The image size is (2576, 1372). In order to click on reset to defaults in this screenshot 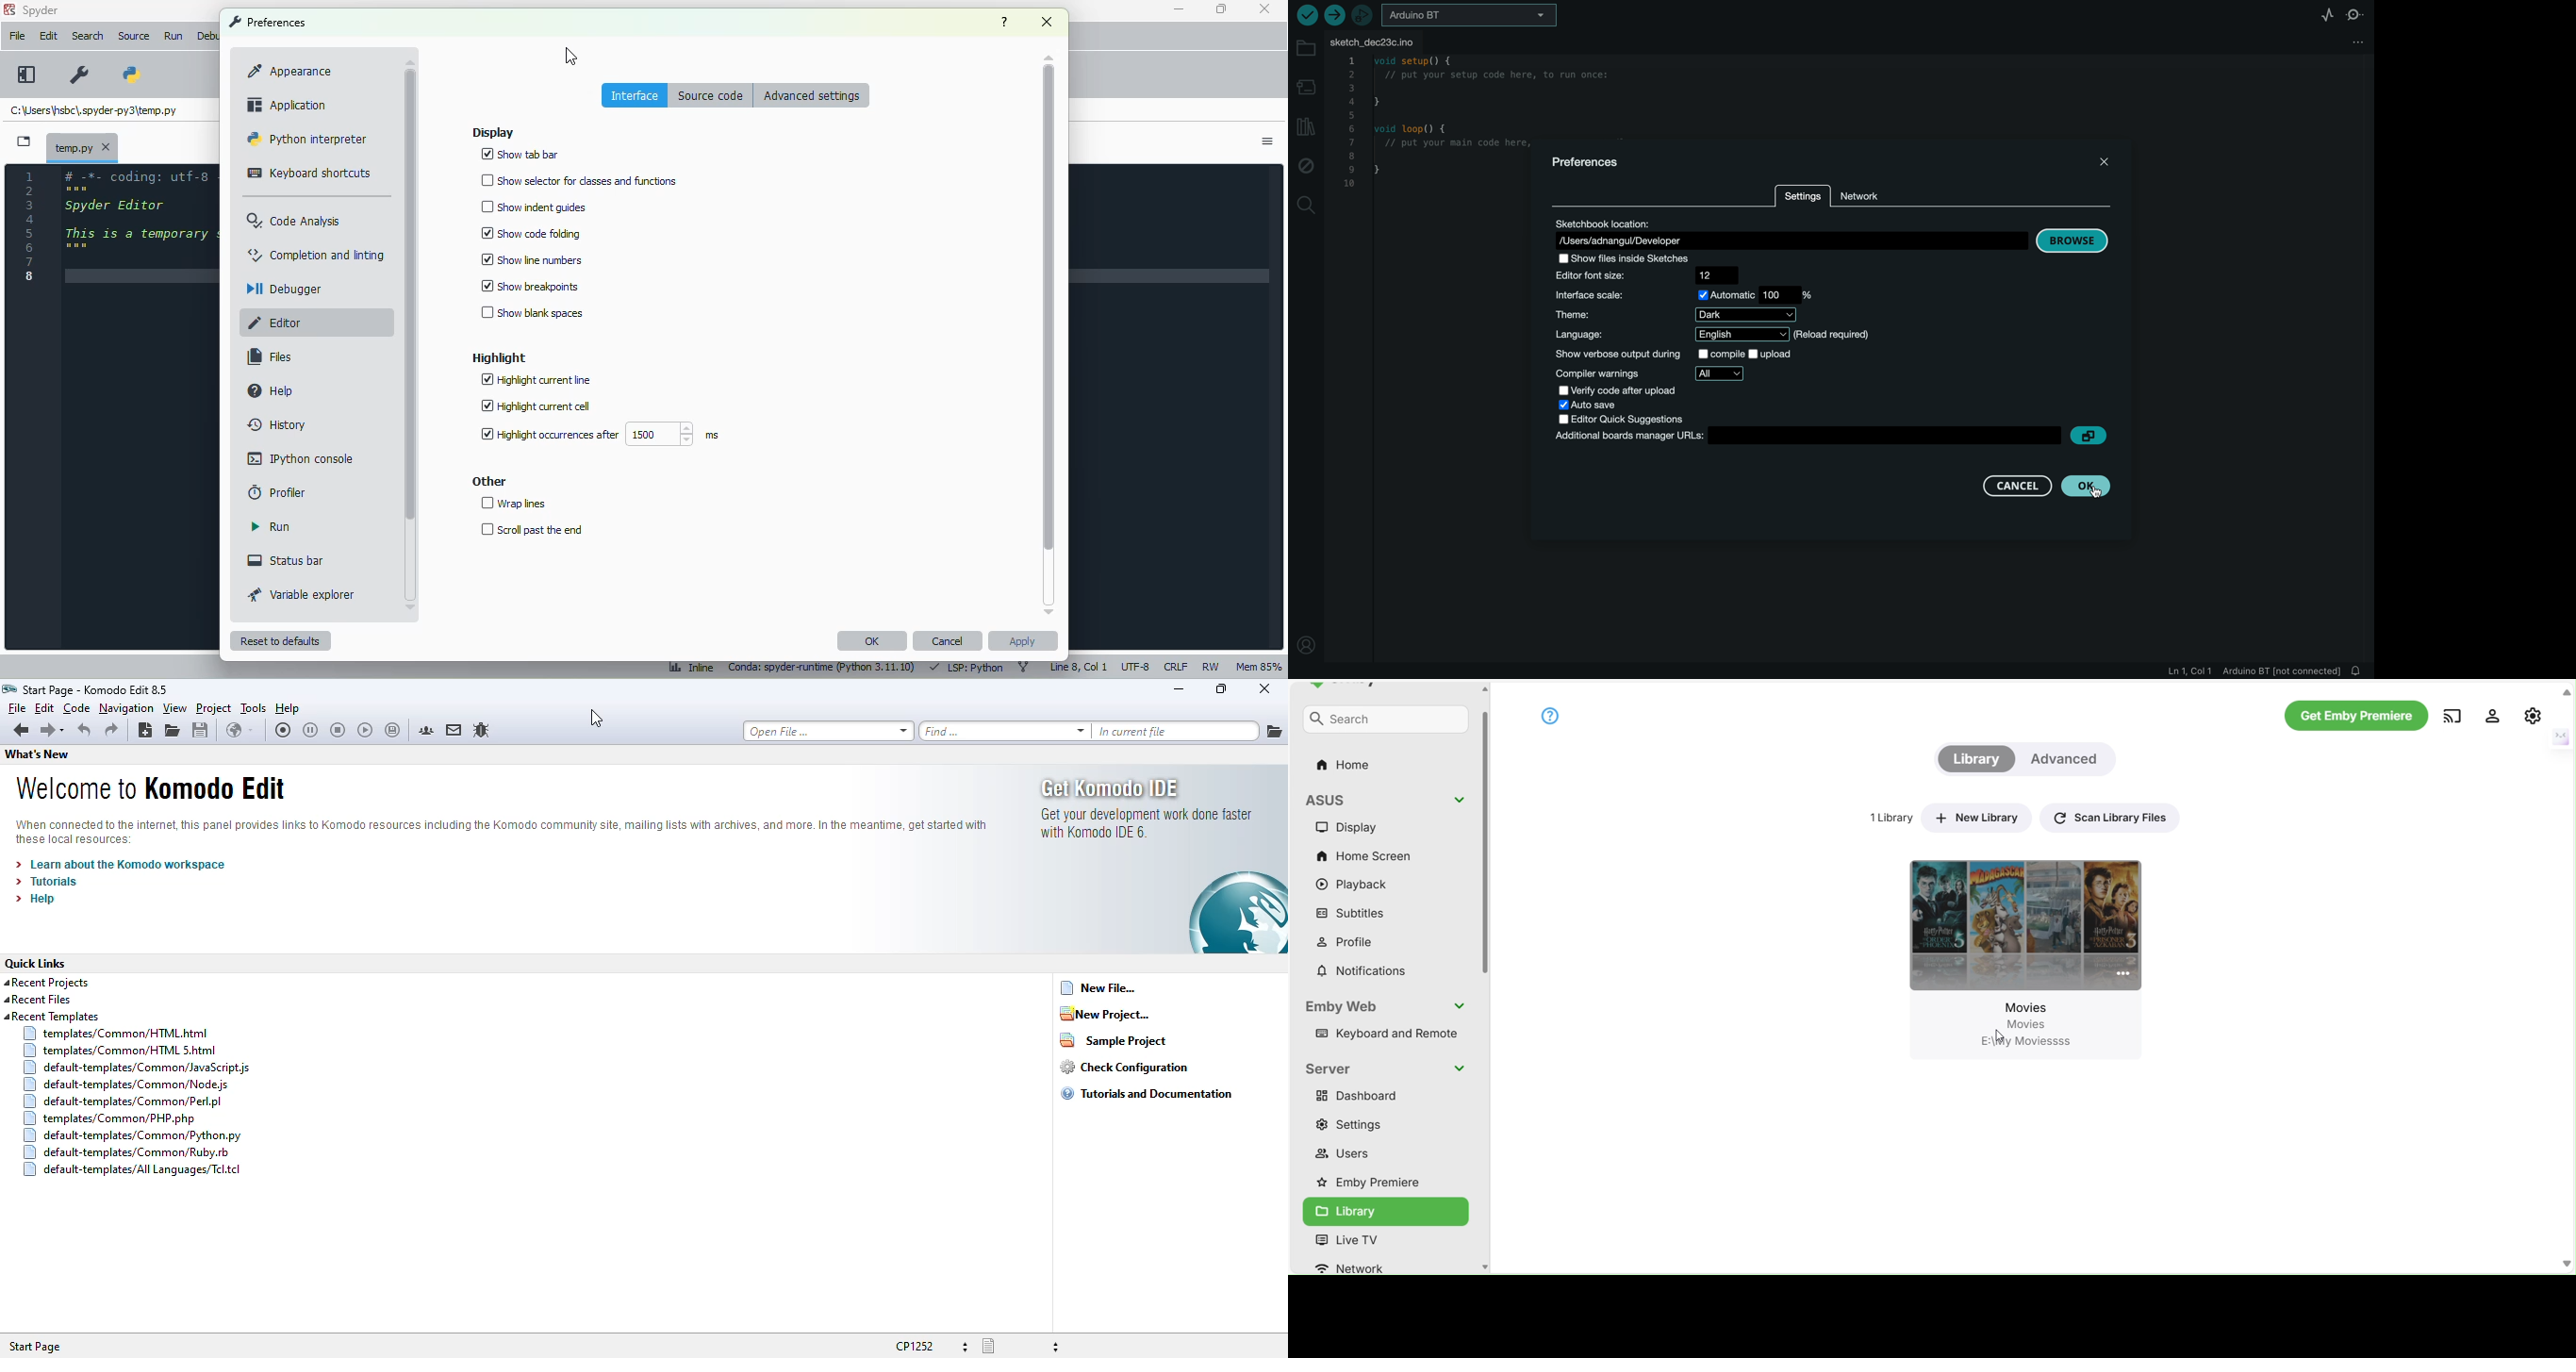, I will do `click(279, 641)`.